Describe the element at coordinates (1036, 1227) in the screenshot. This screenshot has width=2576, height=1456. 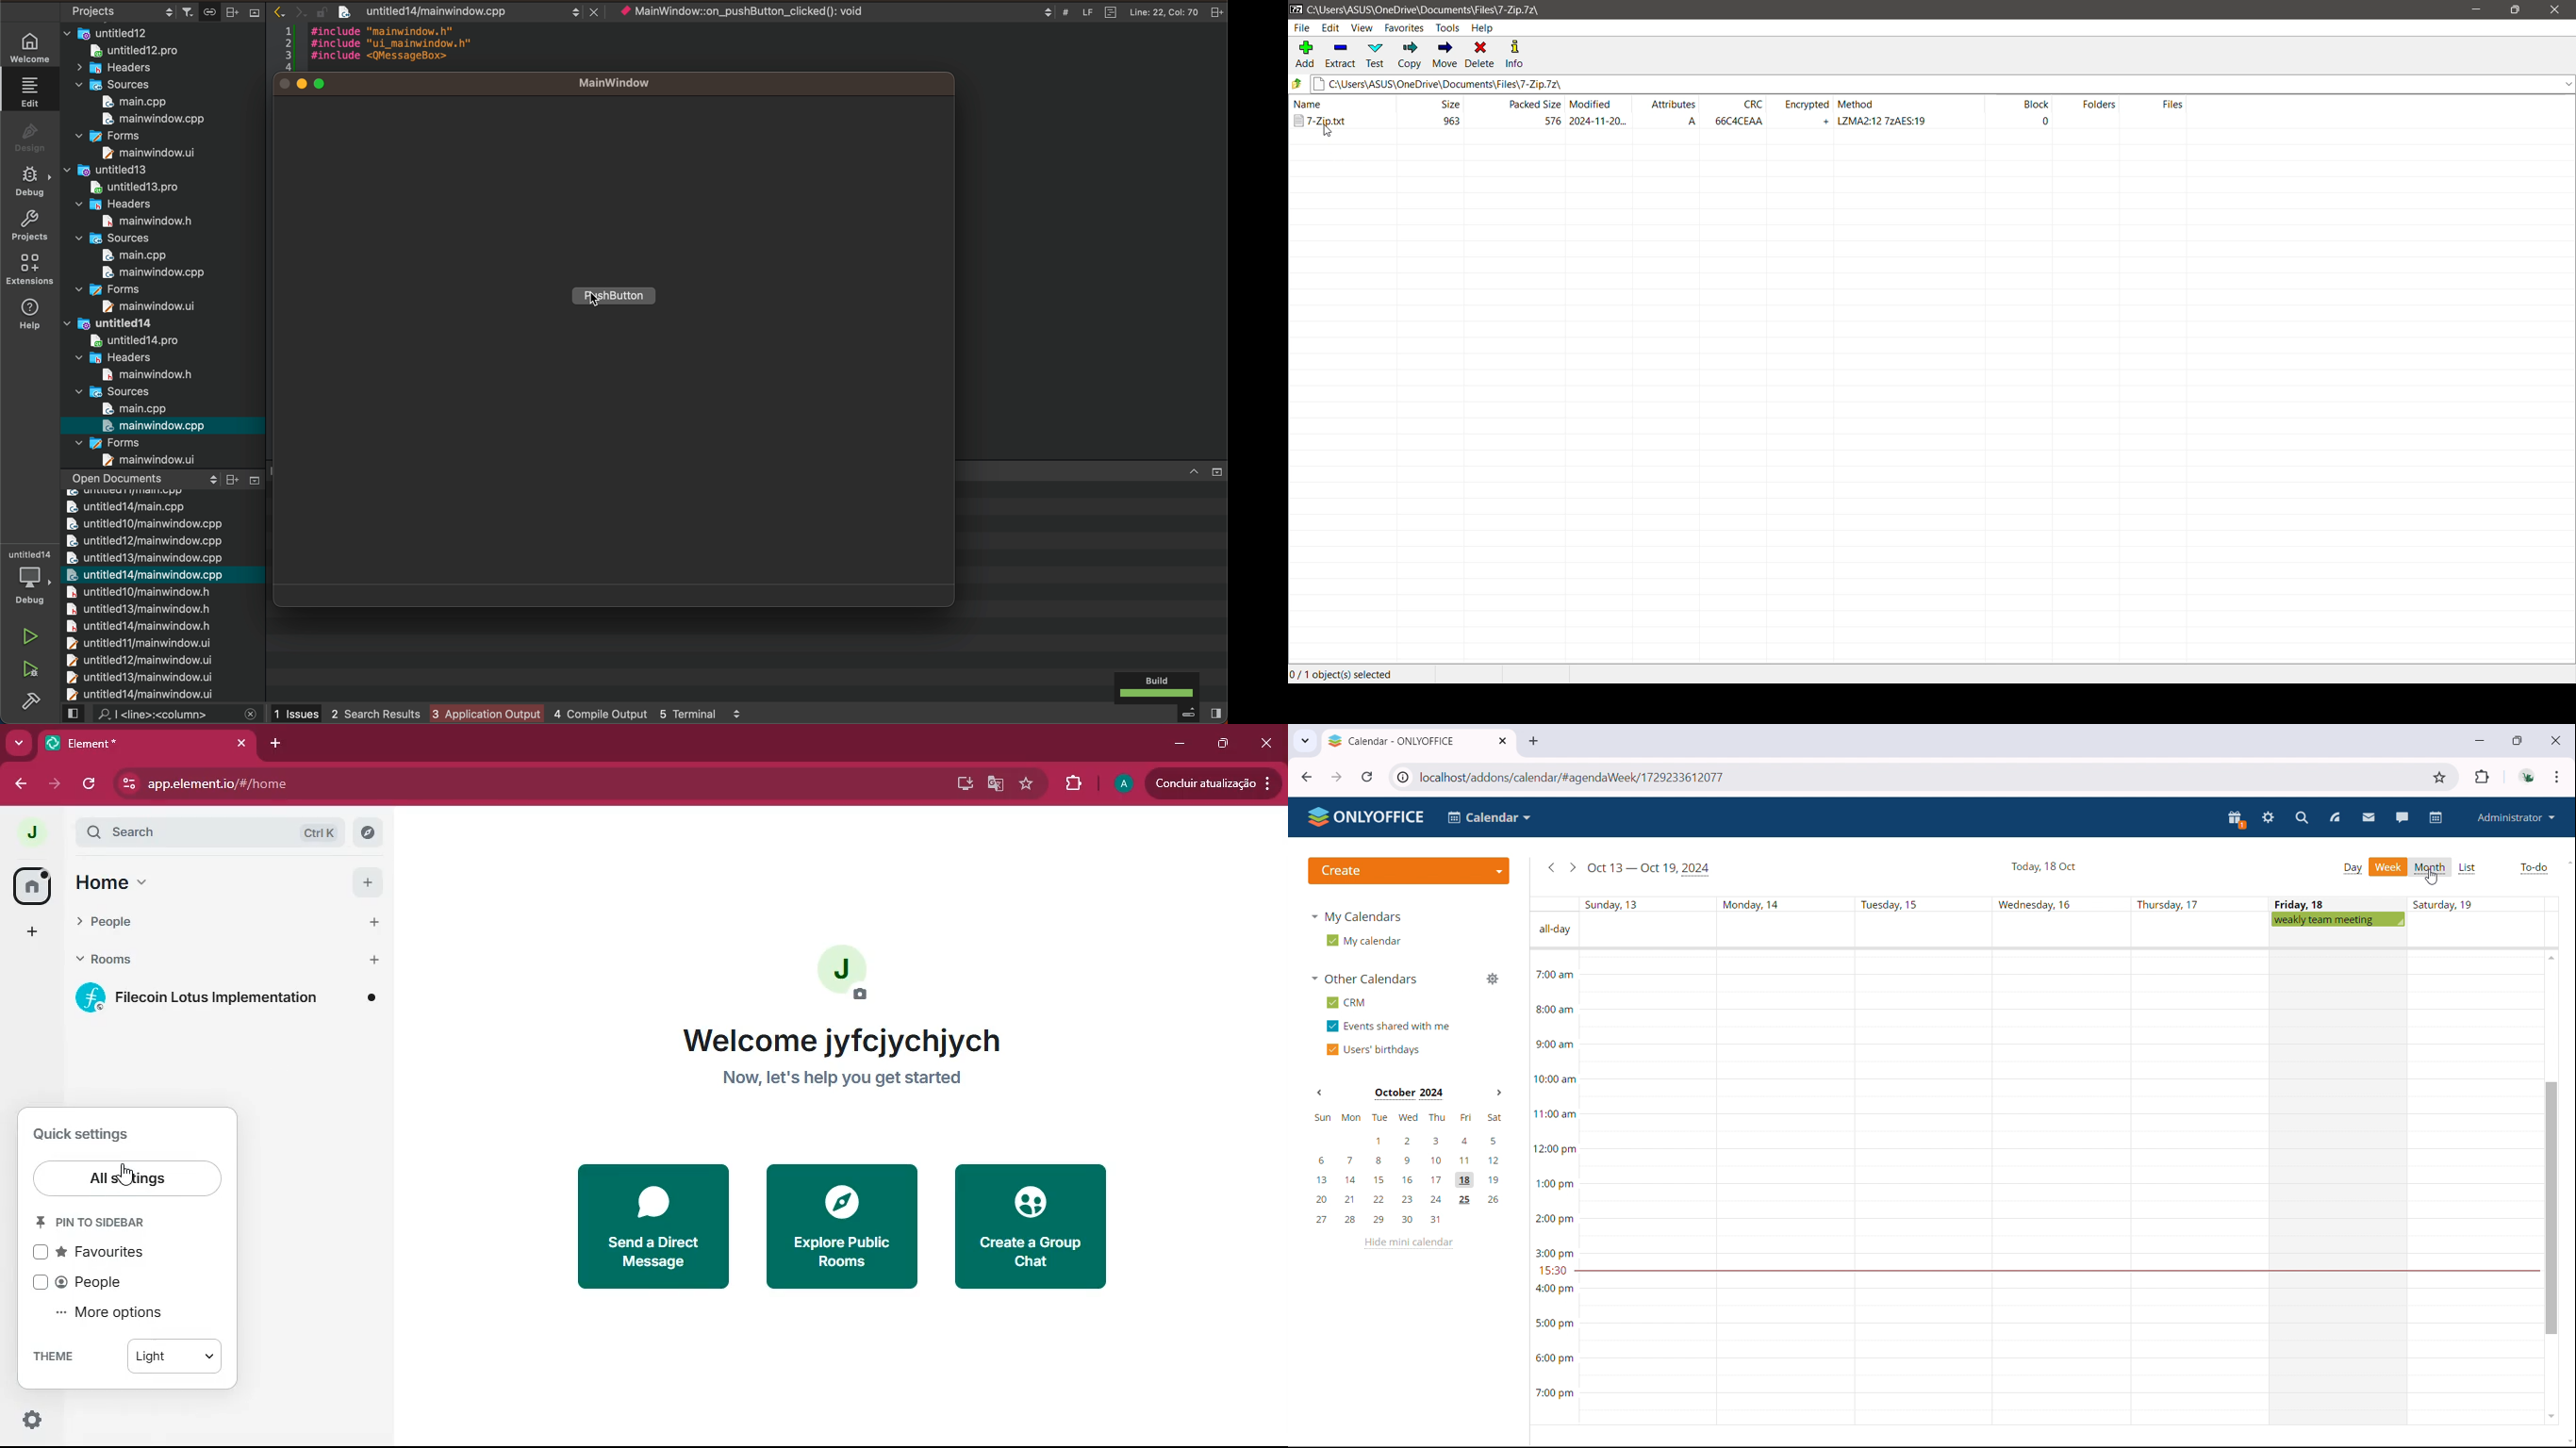
I see `create` at that location.